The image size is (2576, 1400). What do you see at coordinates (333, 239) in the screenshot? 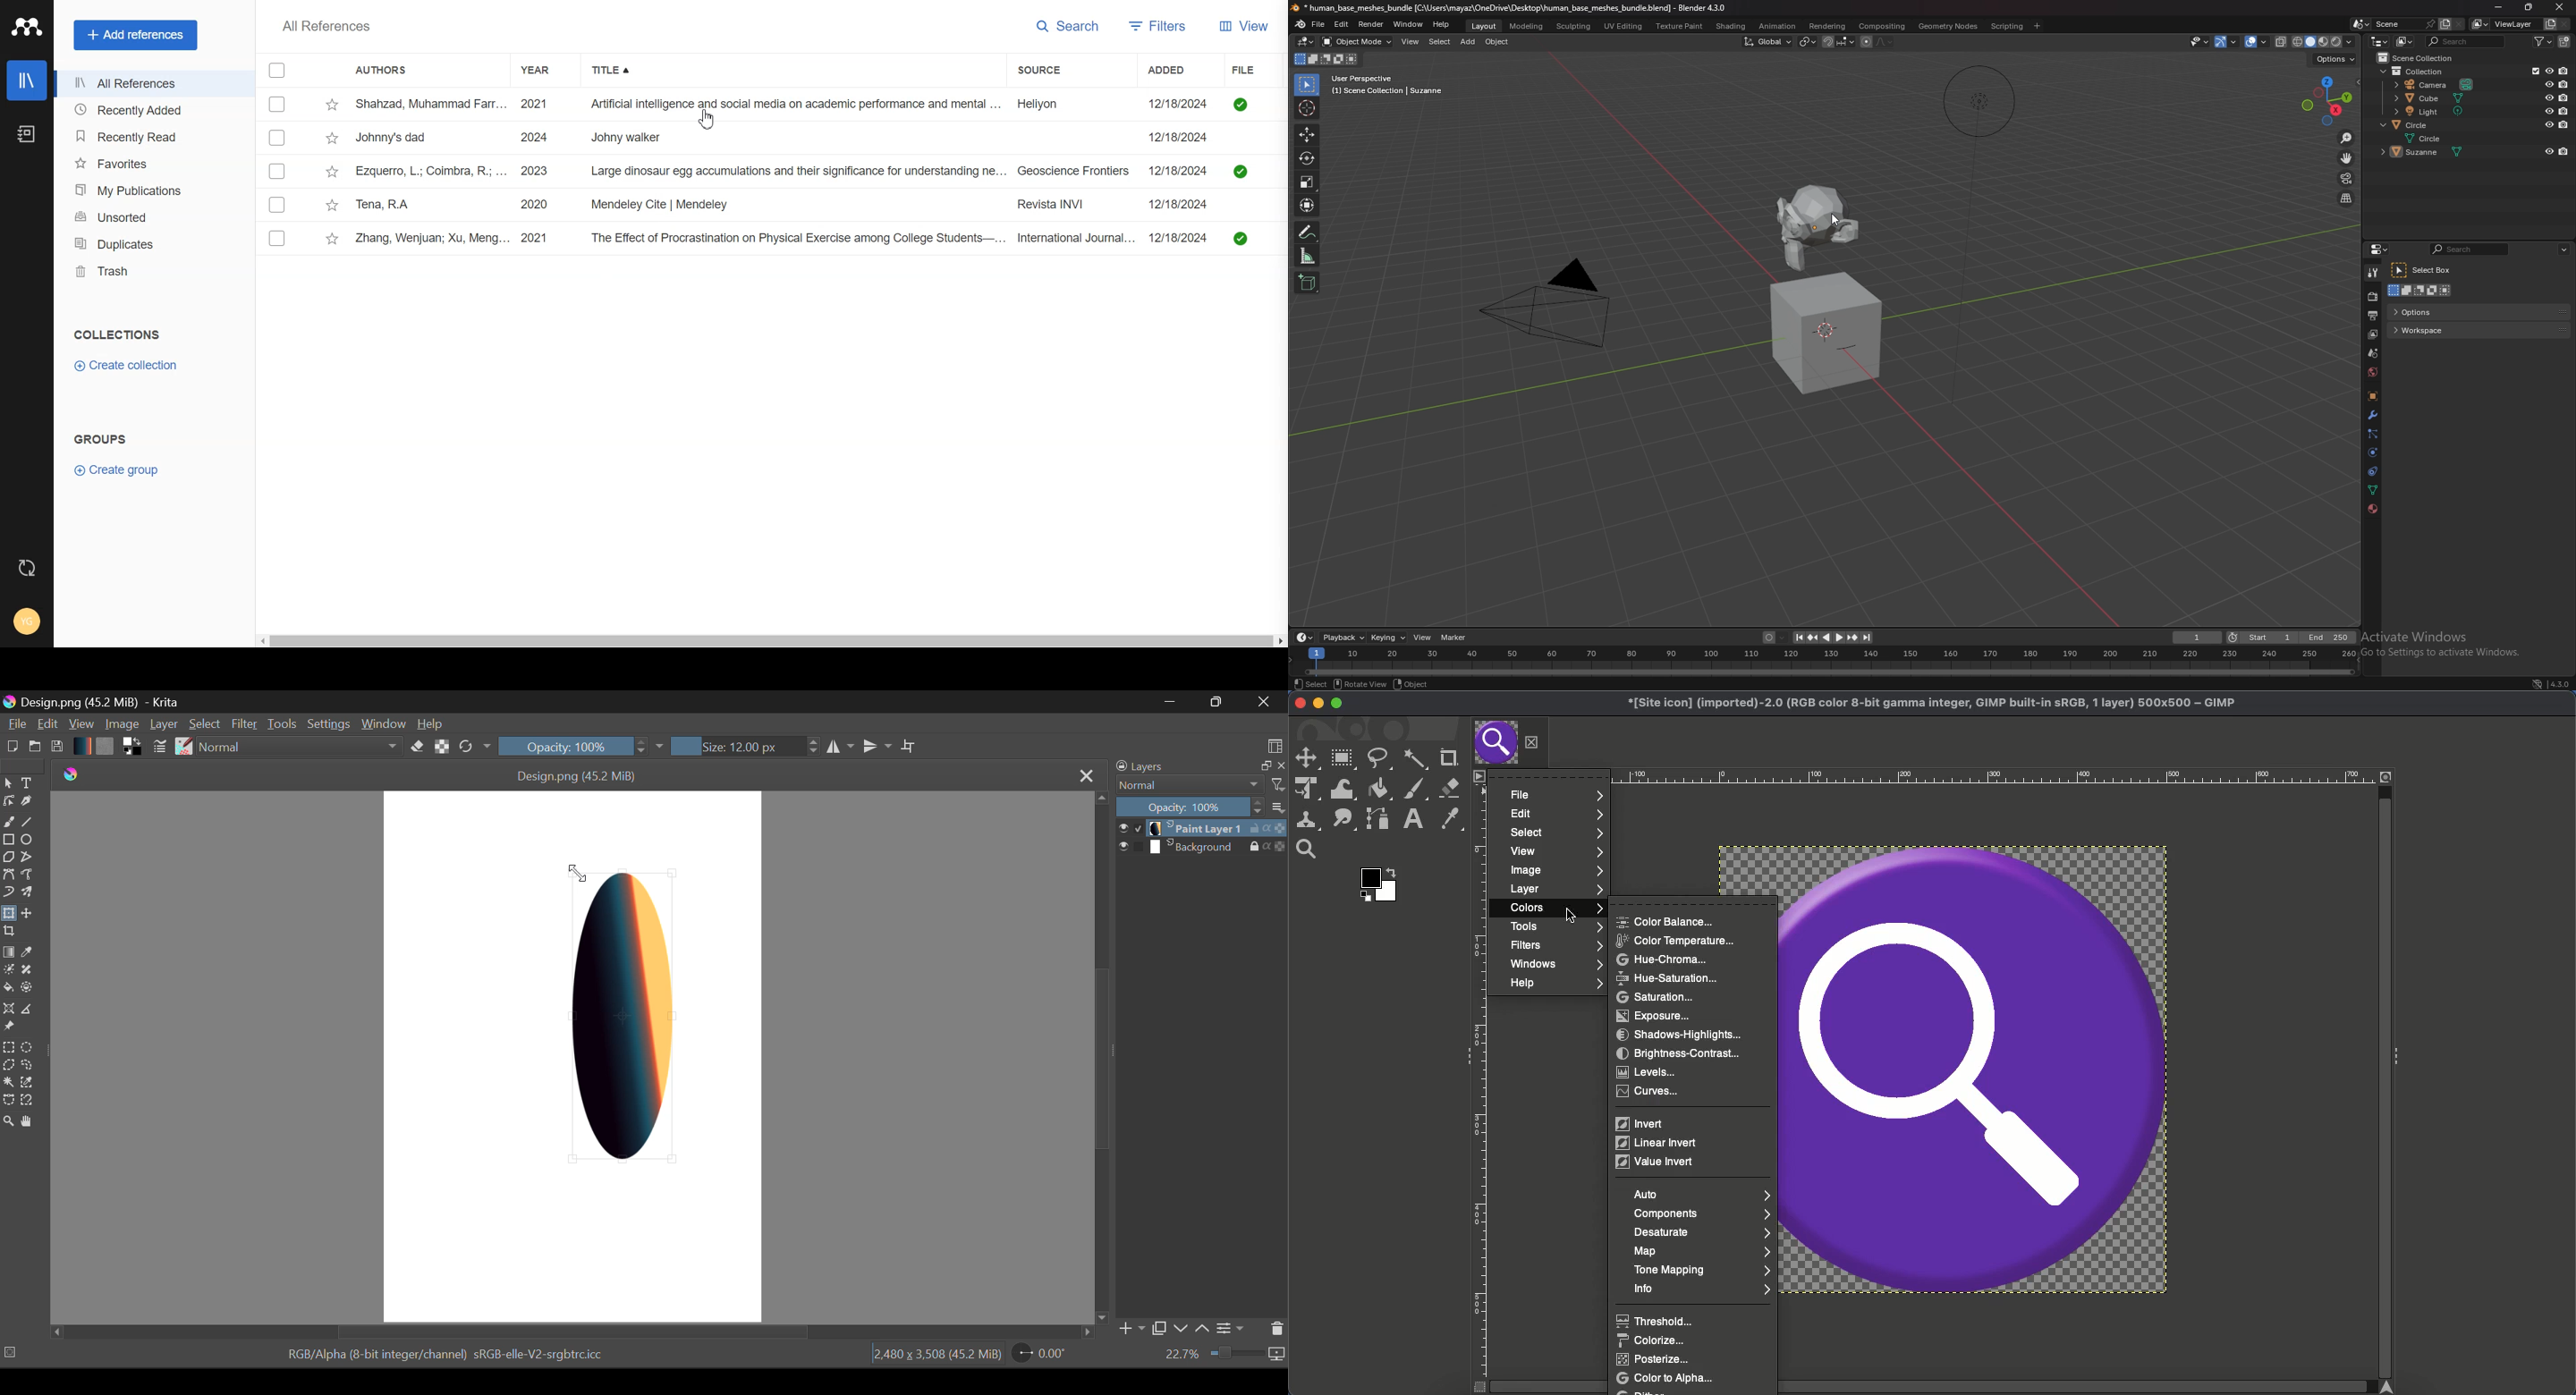
I see `star` at bounding box center [333, 239].